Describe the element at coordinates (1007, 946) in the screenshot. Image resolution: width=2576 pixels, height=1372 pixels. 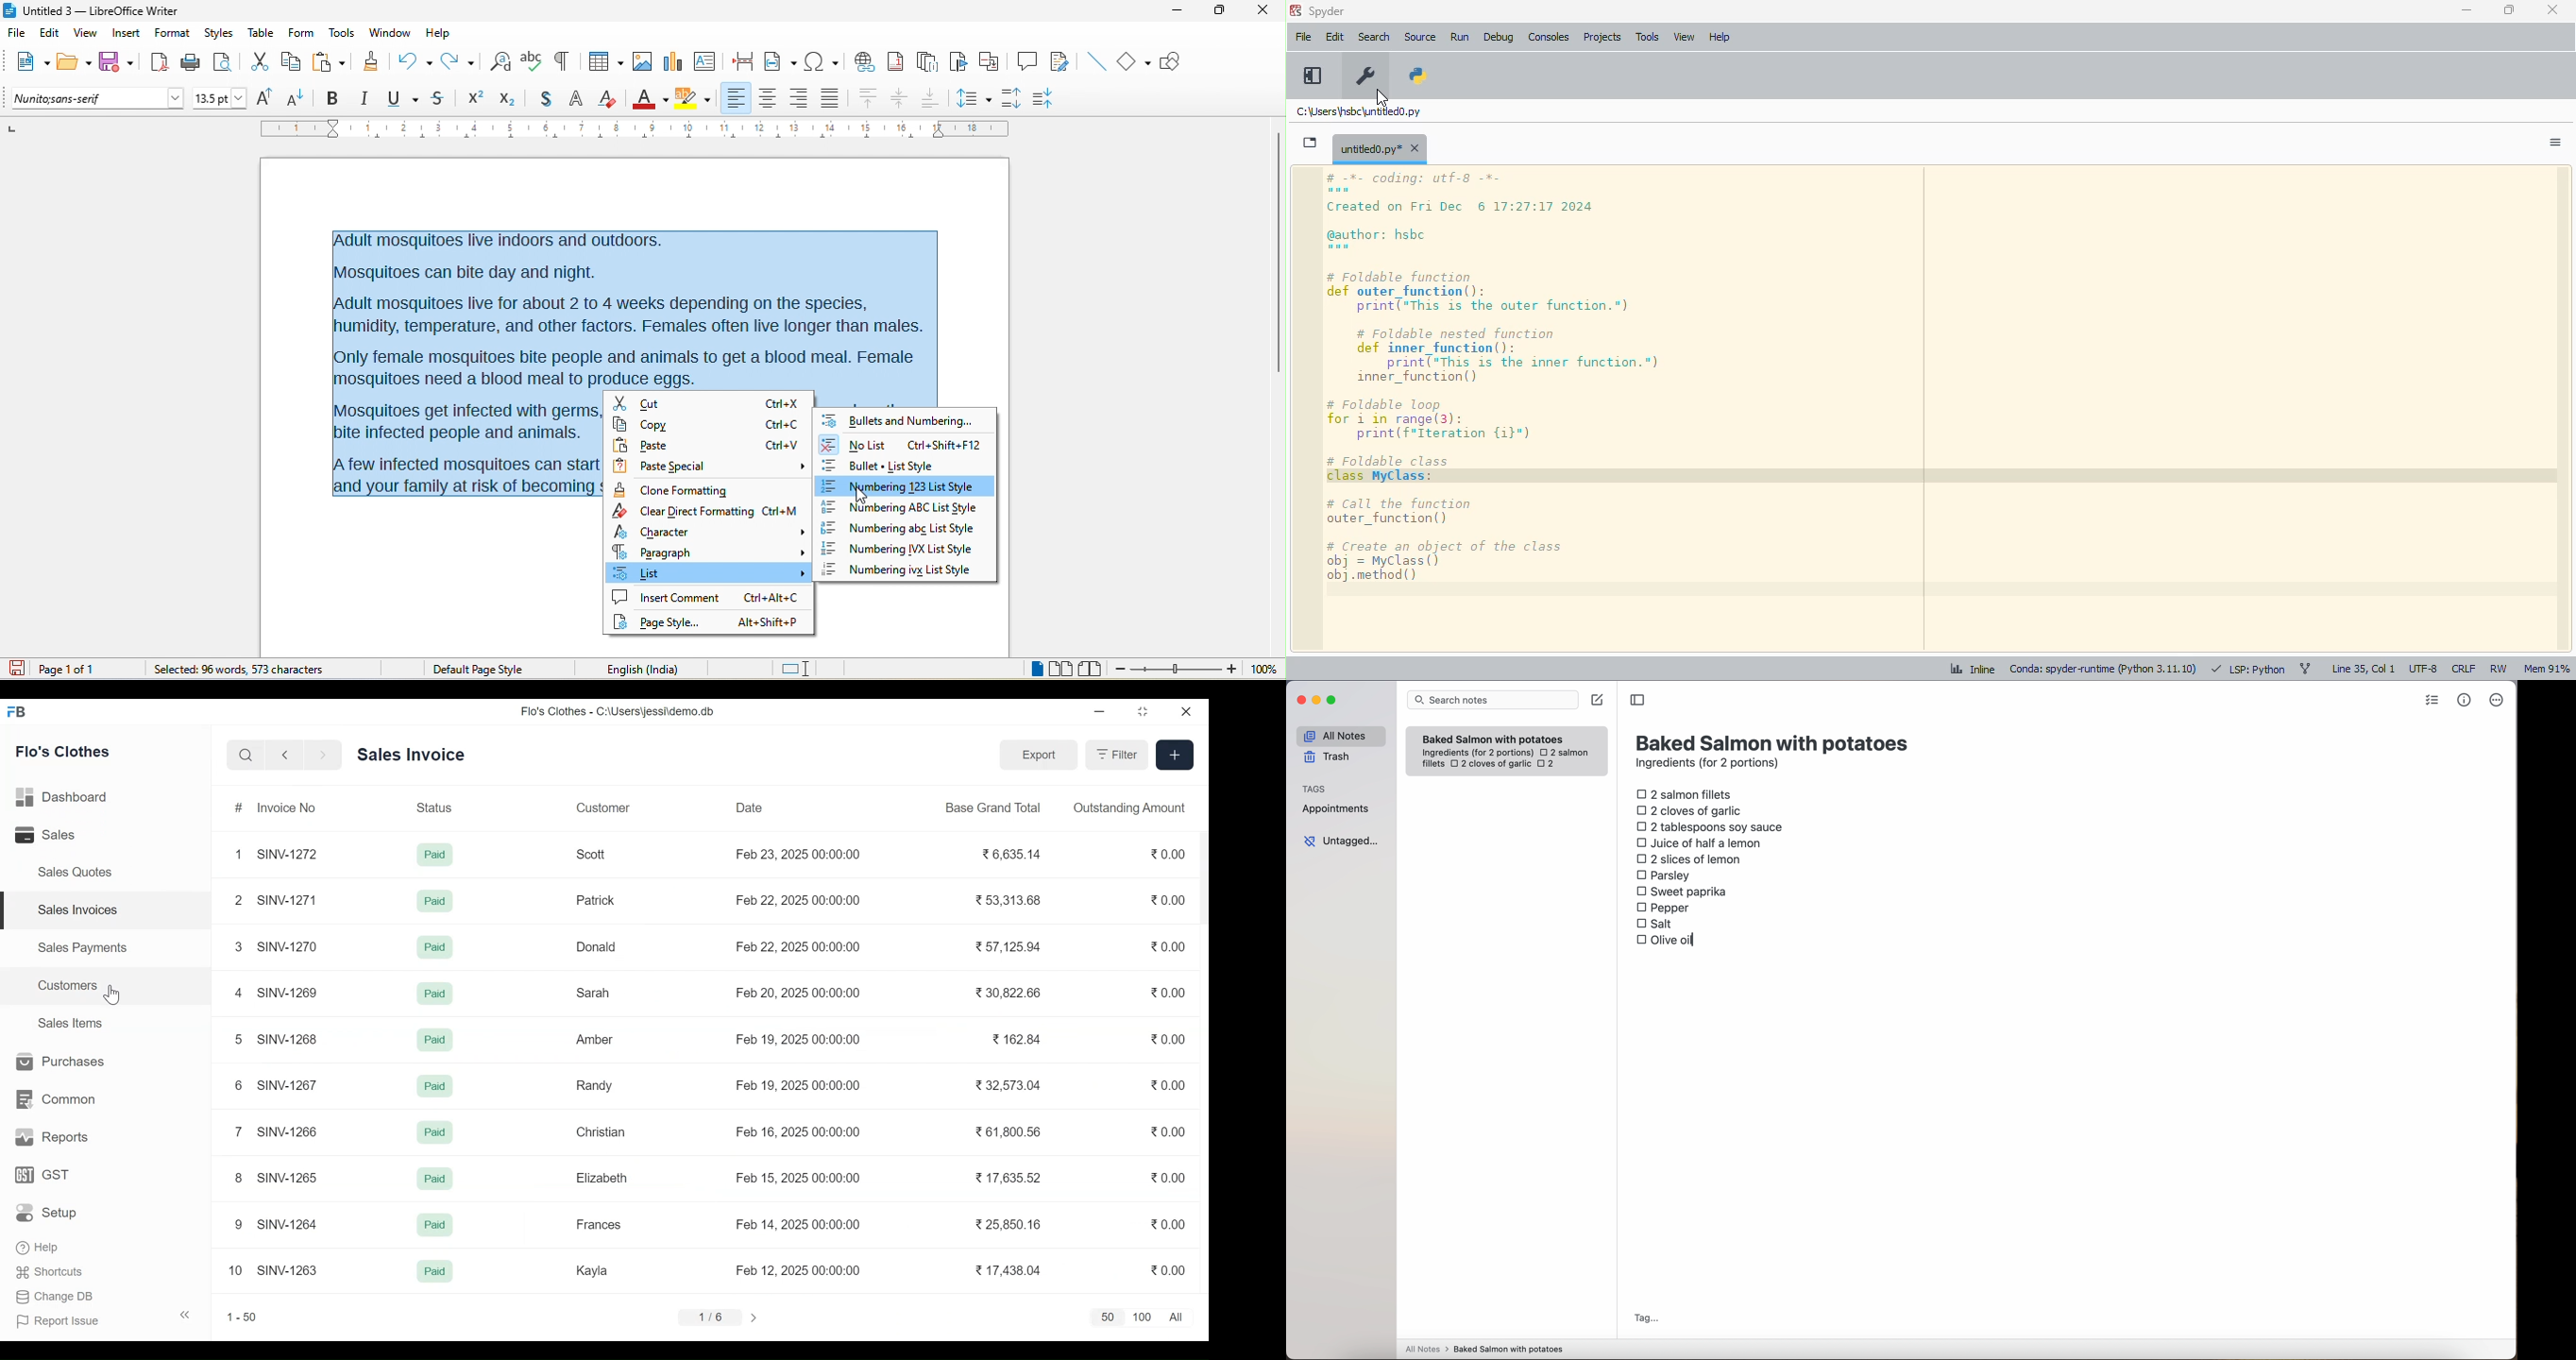
I see `57,125.94` at that location.